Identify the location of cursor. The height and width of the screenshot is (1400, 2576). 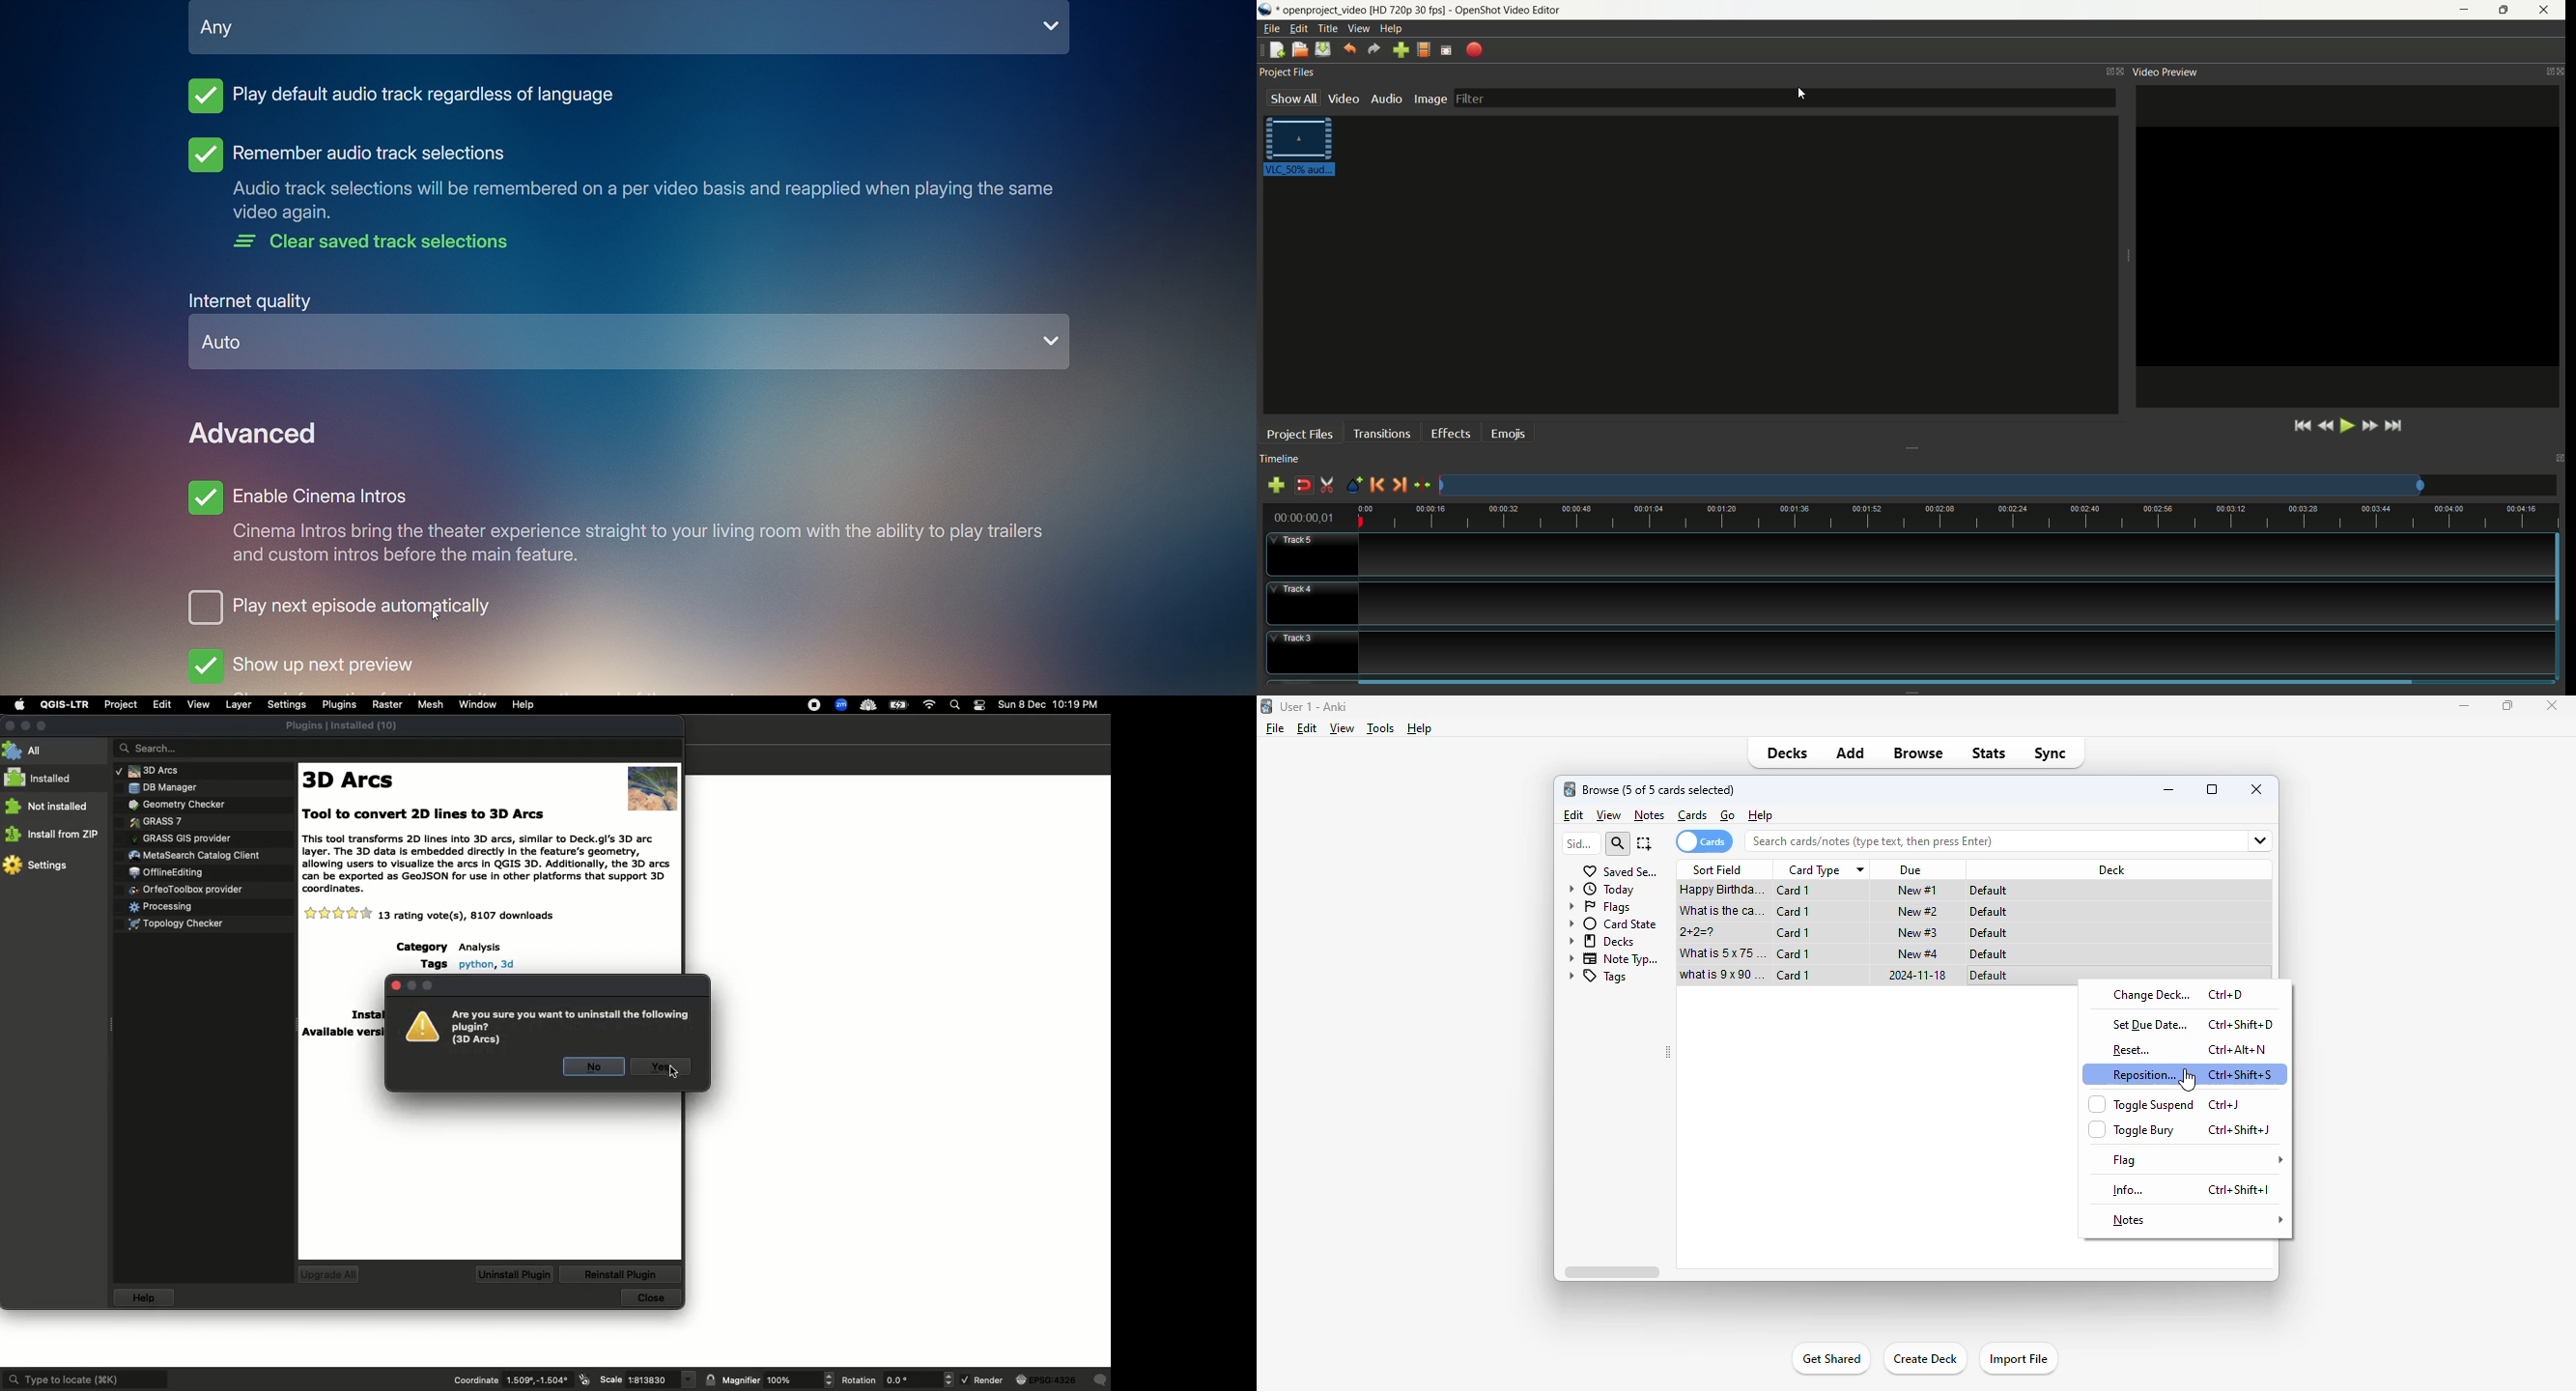
(2187, 1080).